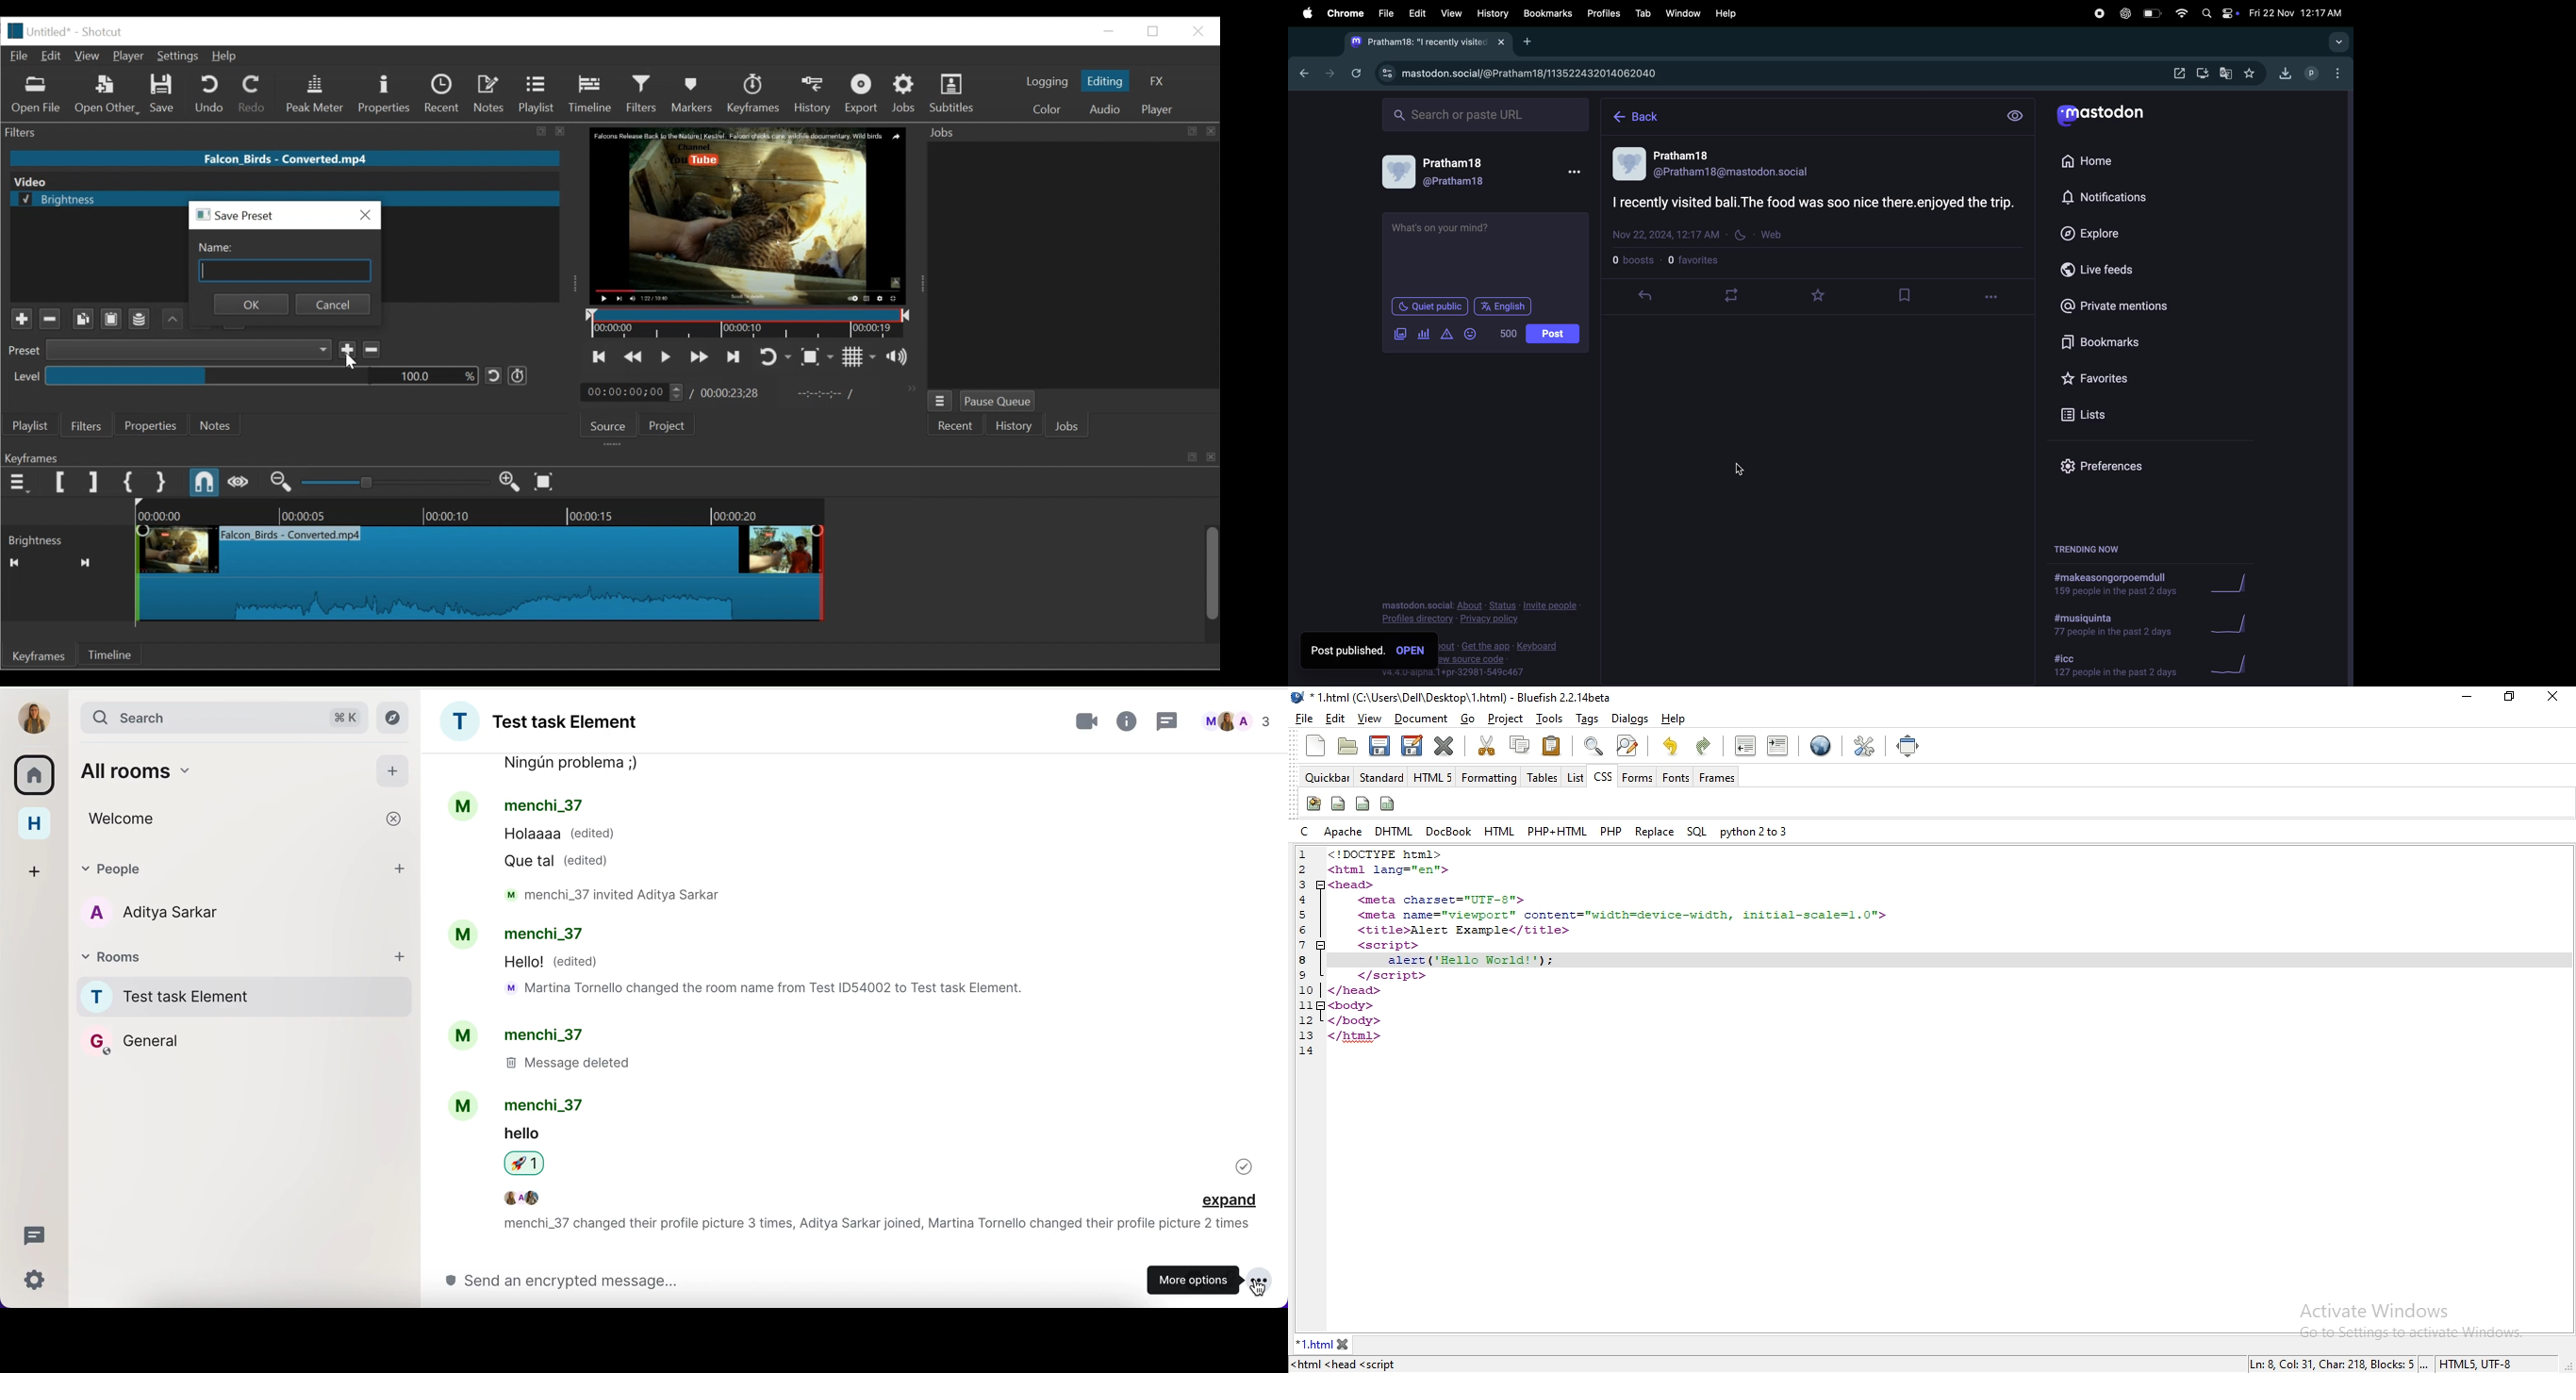 The width and height of the screenshot is (2576, 1400). I want to click on favourites, so click(2252, 73).